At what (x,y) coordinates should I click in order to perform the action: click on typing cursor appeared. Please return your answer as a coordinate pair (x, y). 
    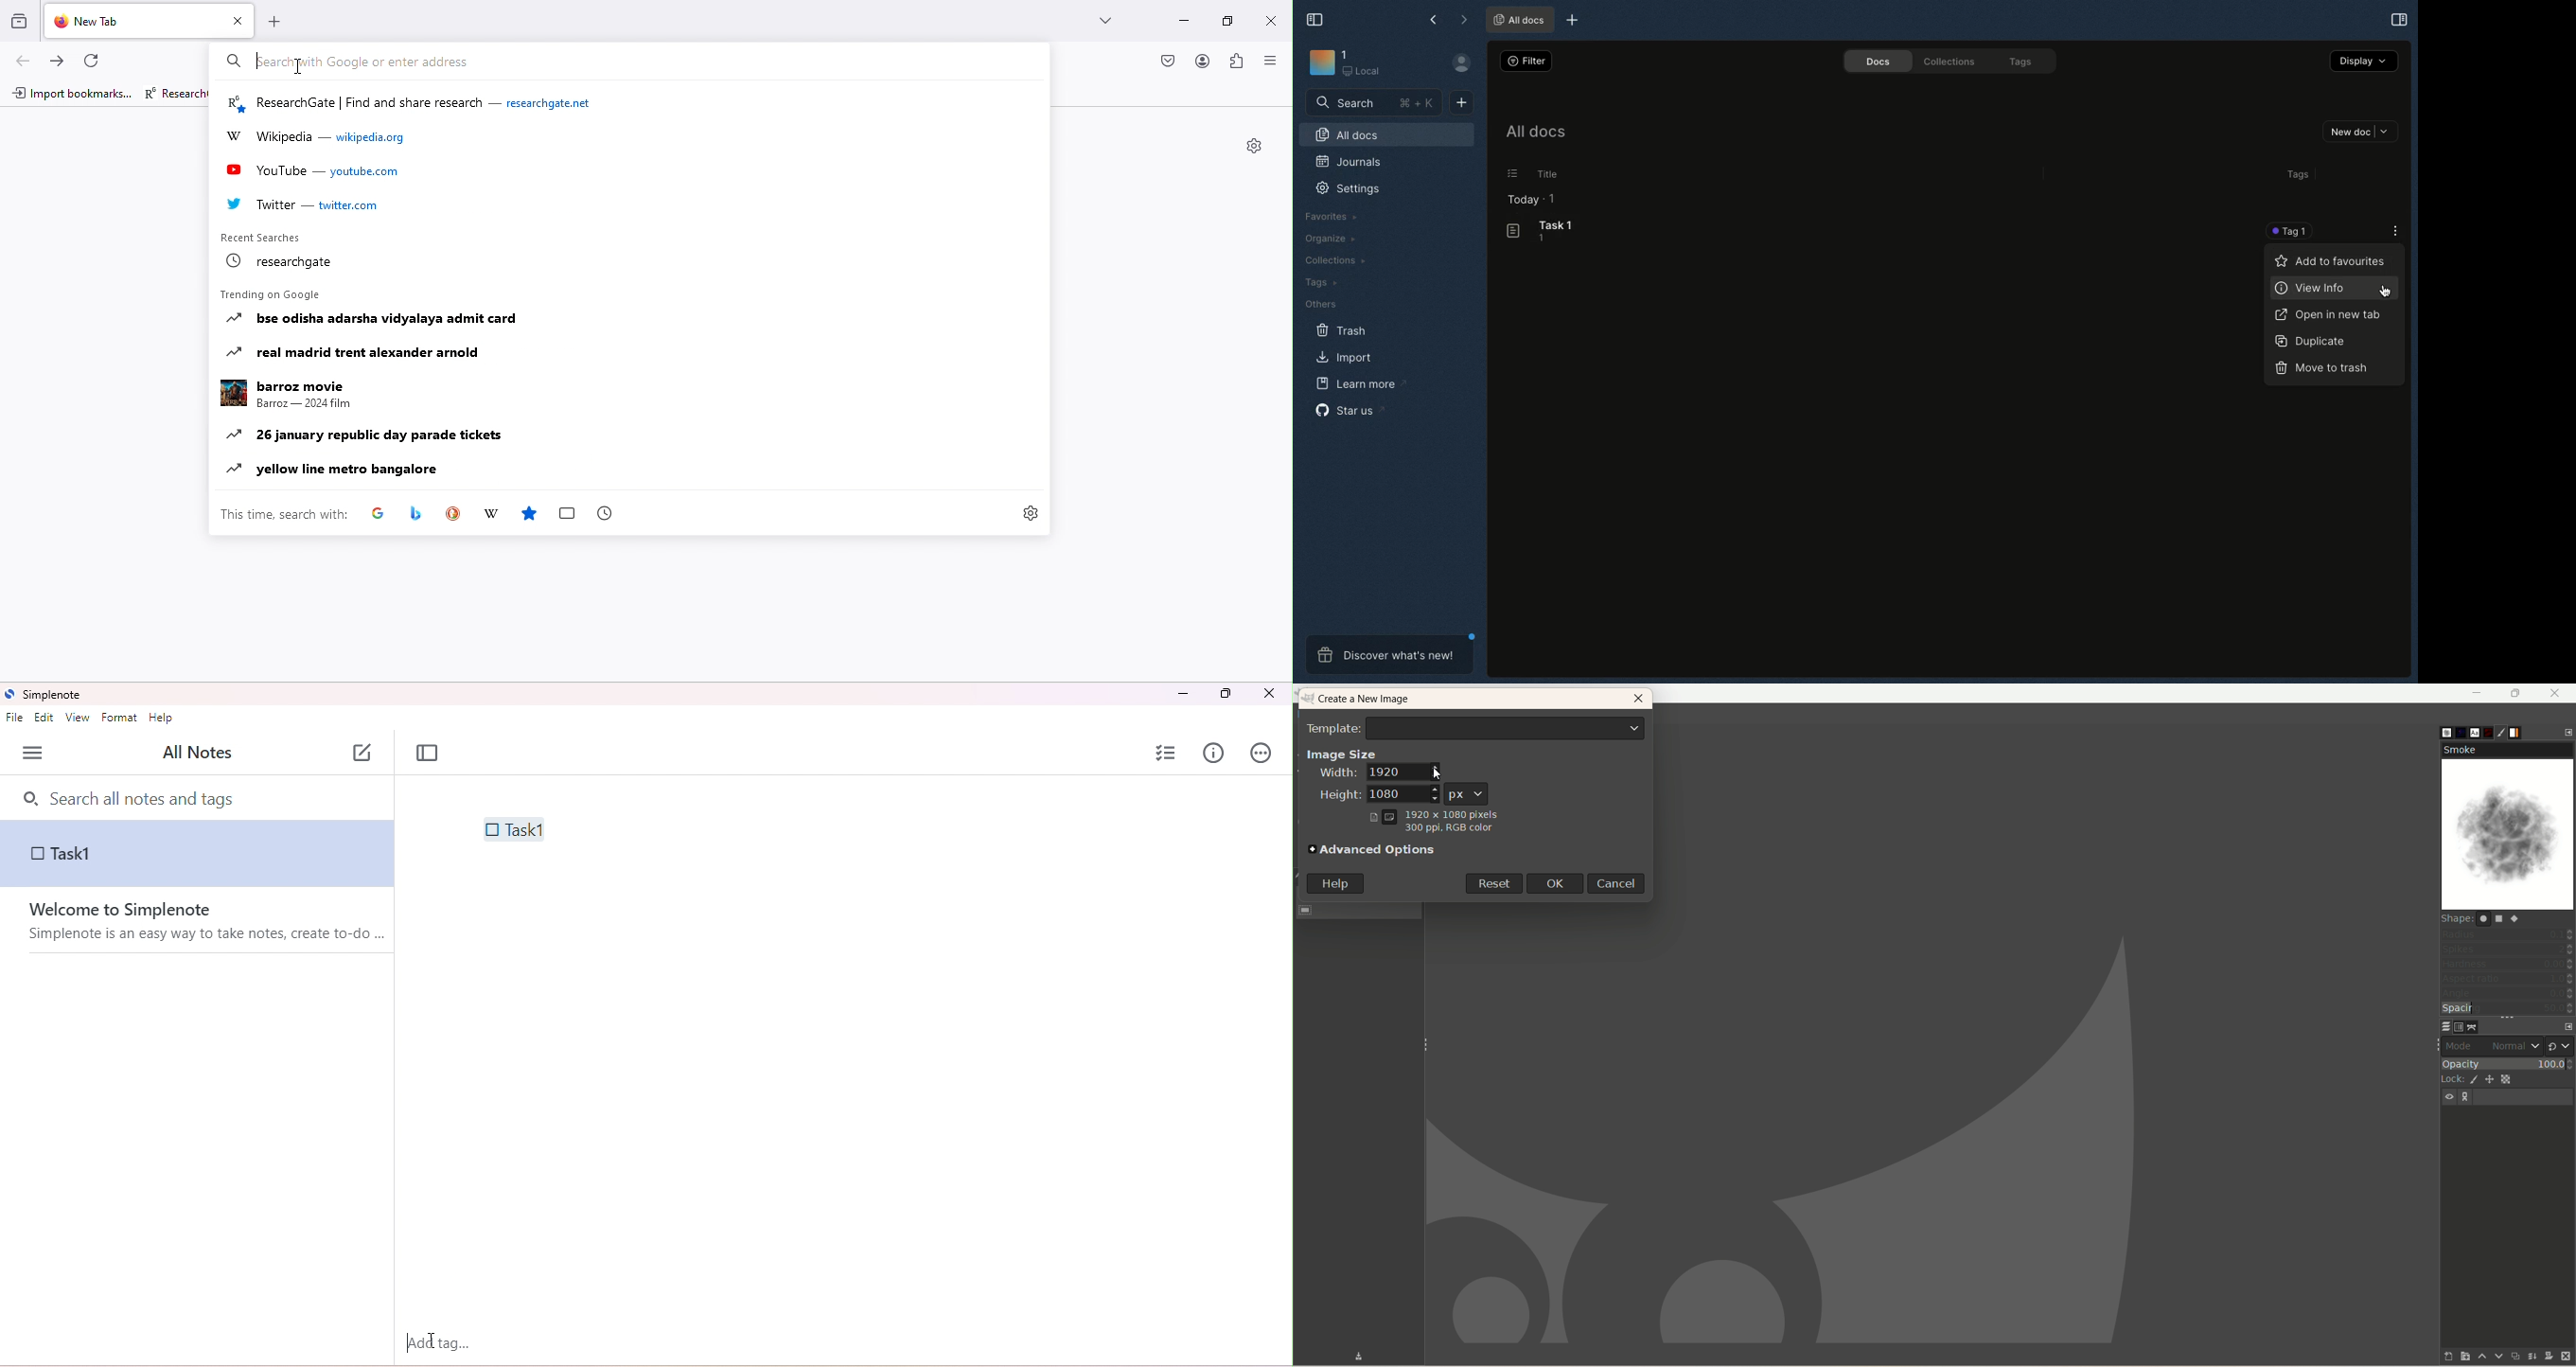
    Looking at the image, I should click on (410, 1342).